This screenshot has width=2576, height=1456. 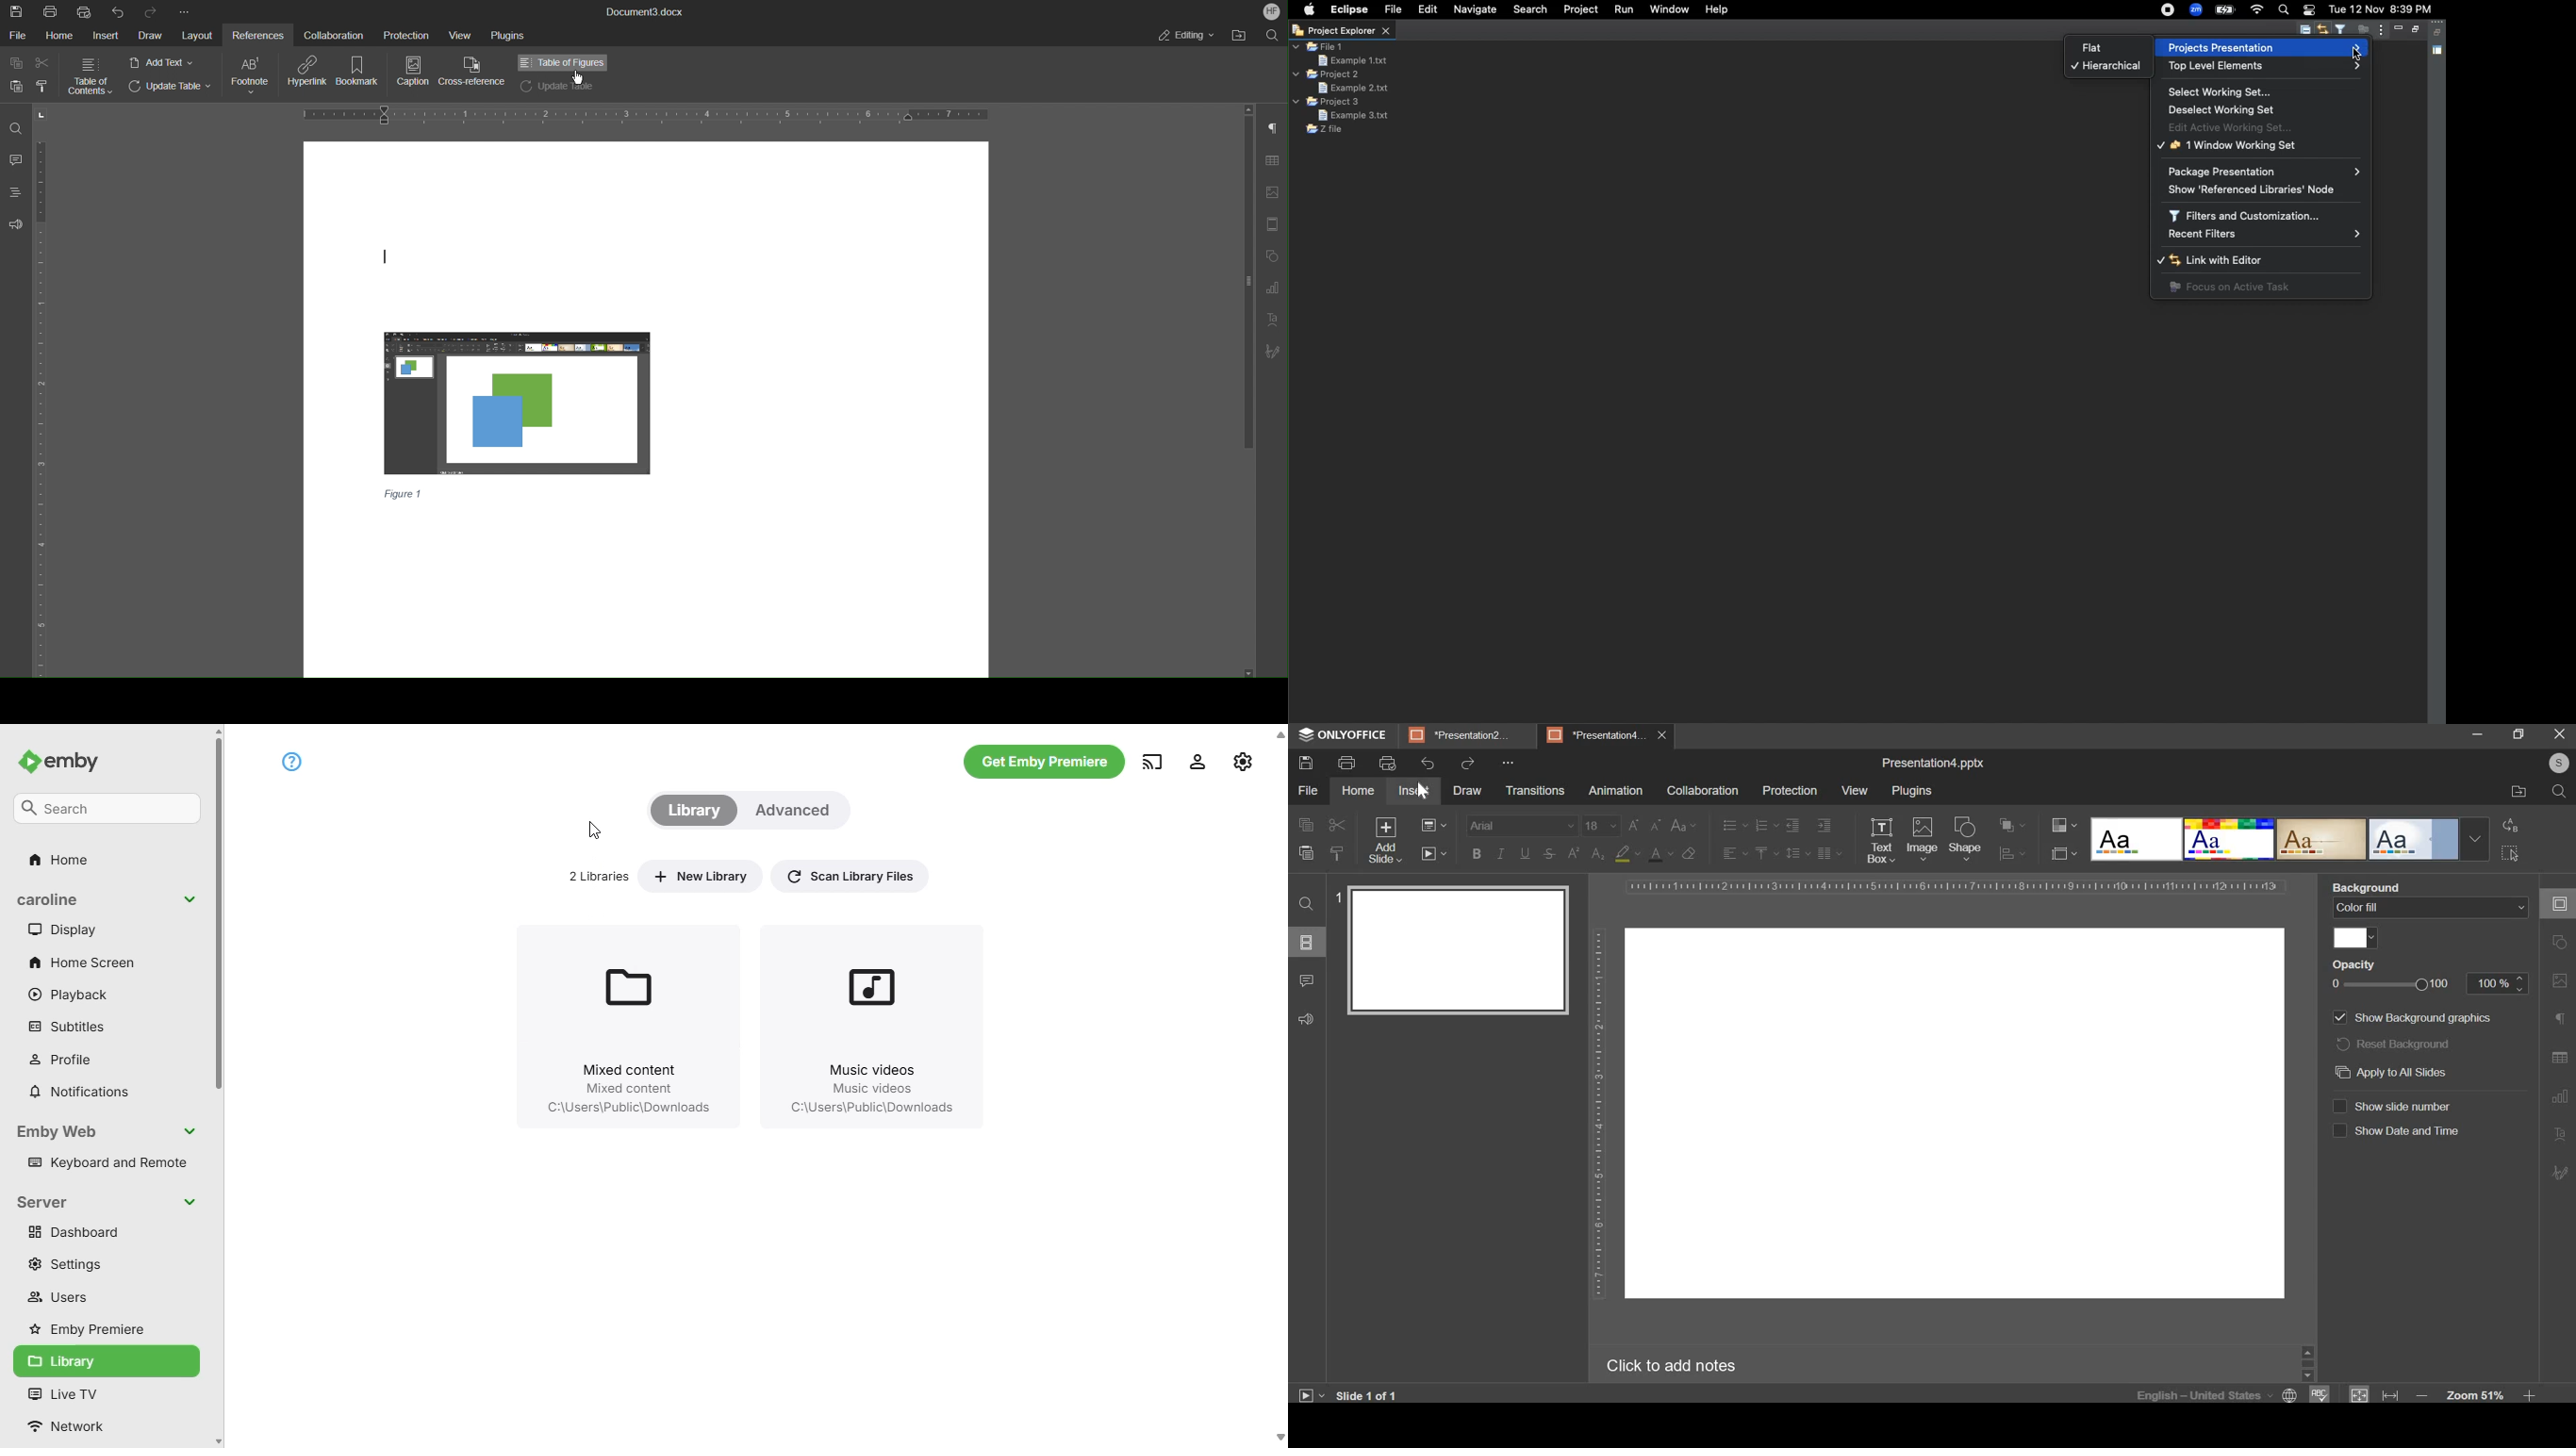 What do you see at coordinates (1308, 904) in the screenshot?
I see `find` at bounding box center [1308, 904].